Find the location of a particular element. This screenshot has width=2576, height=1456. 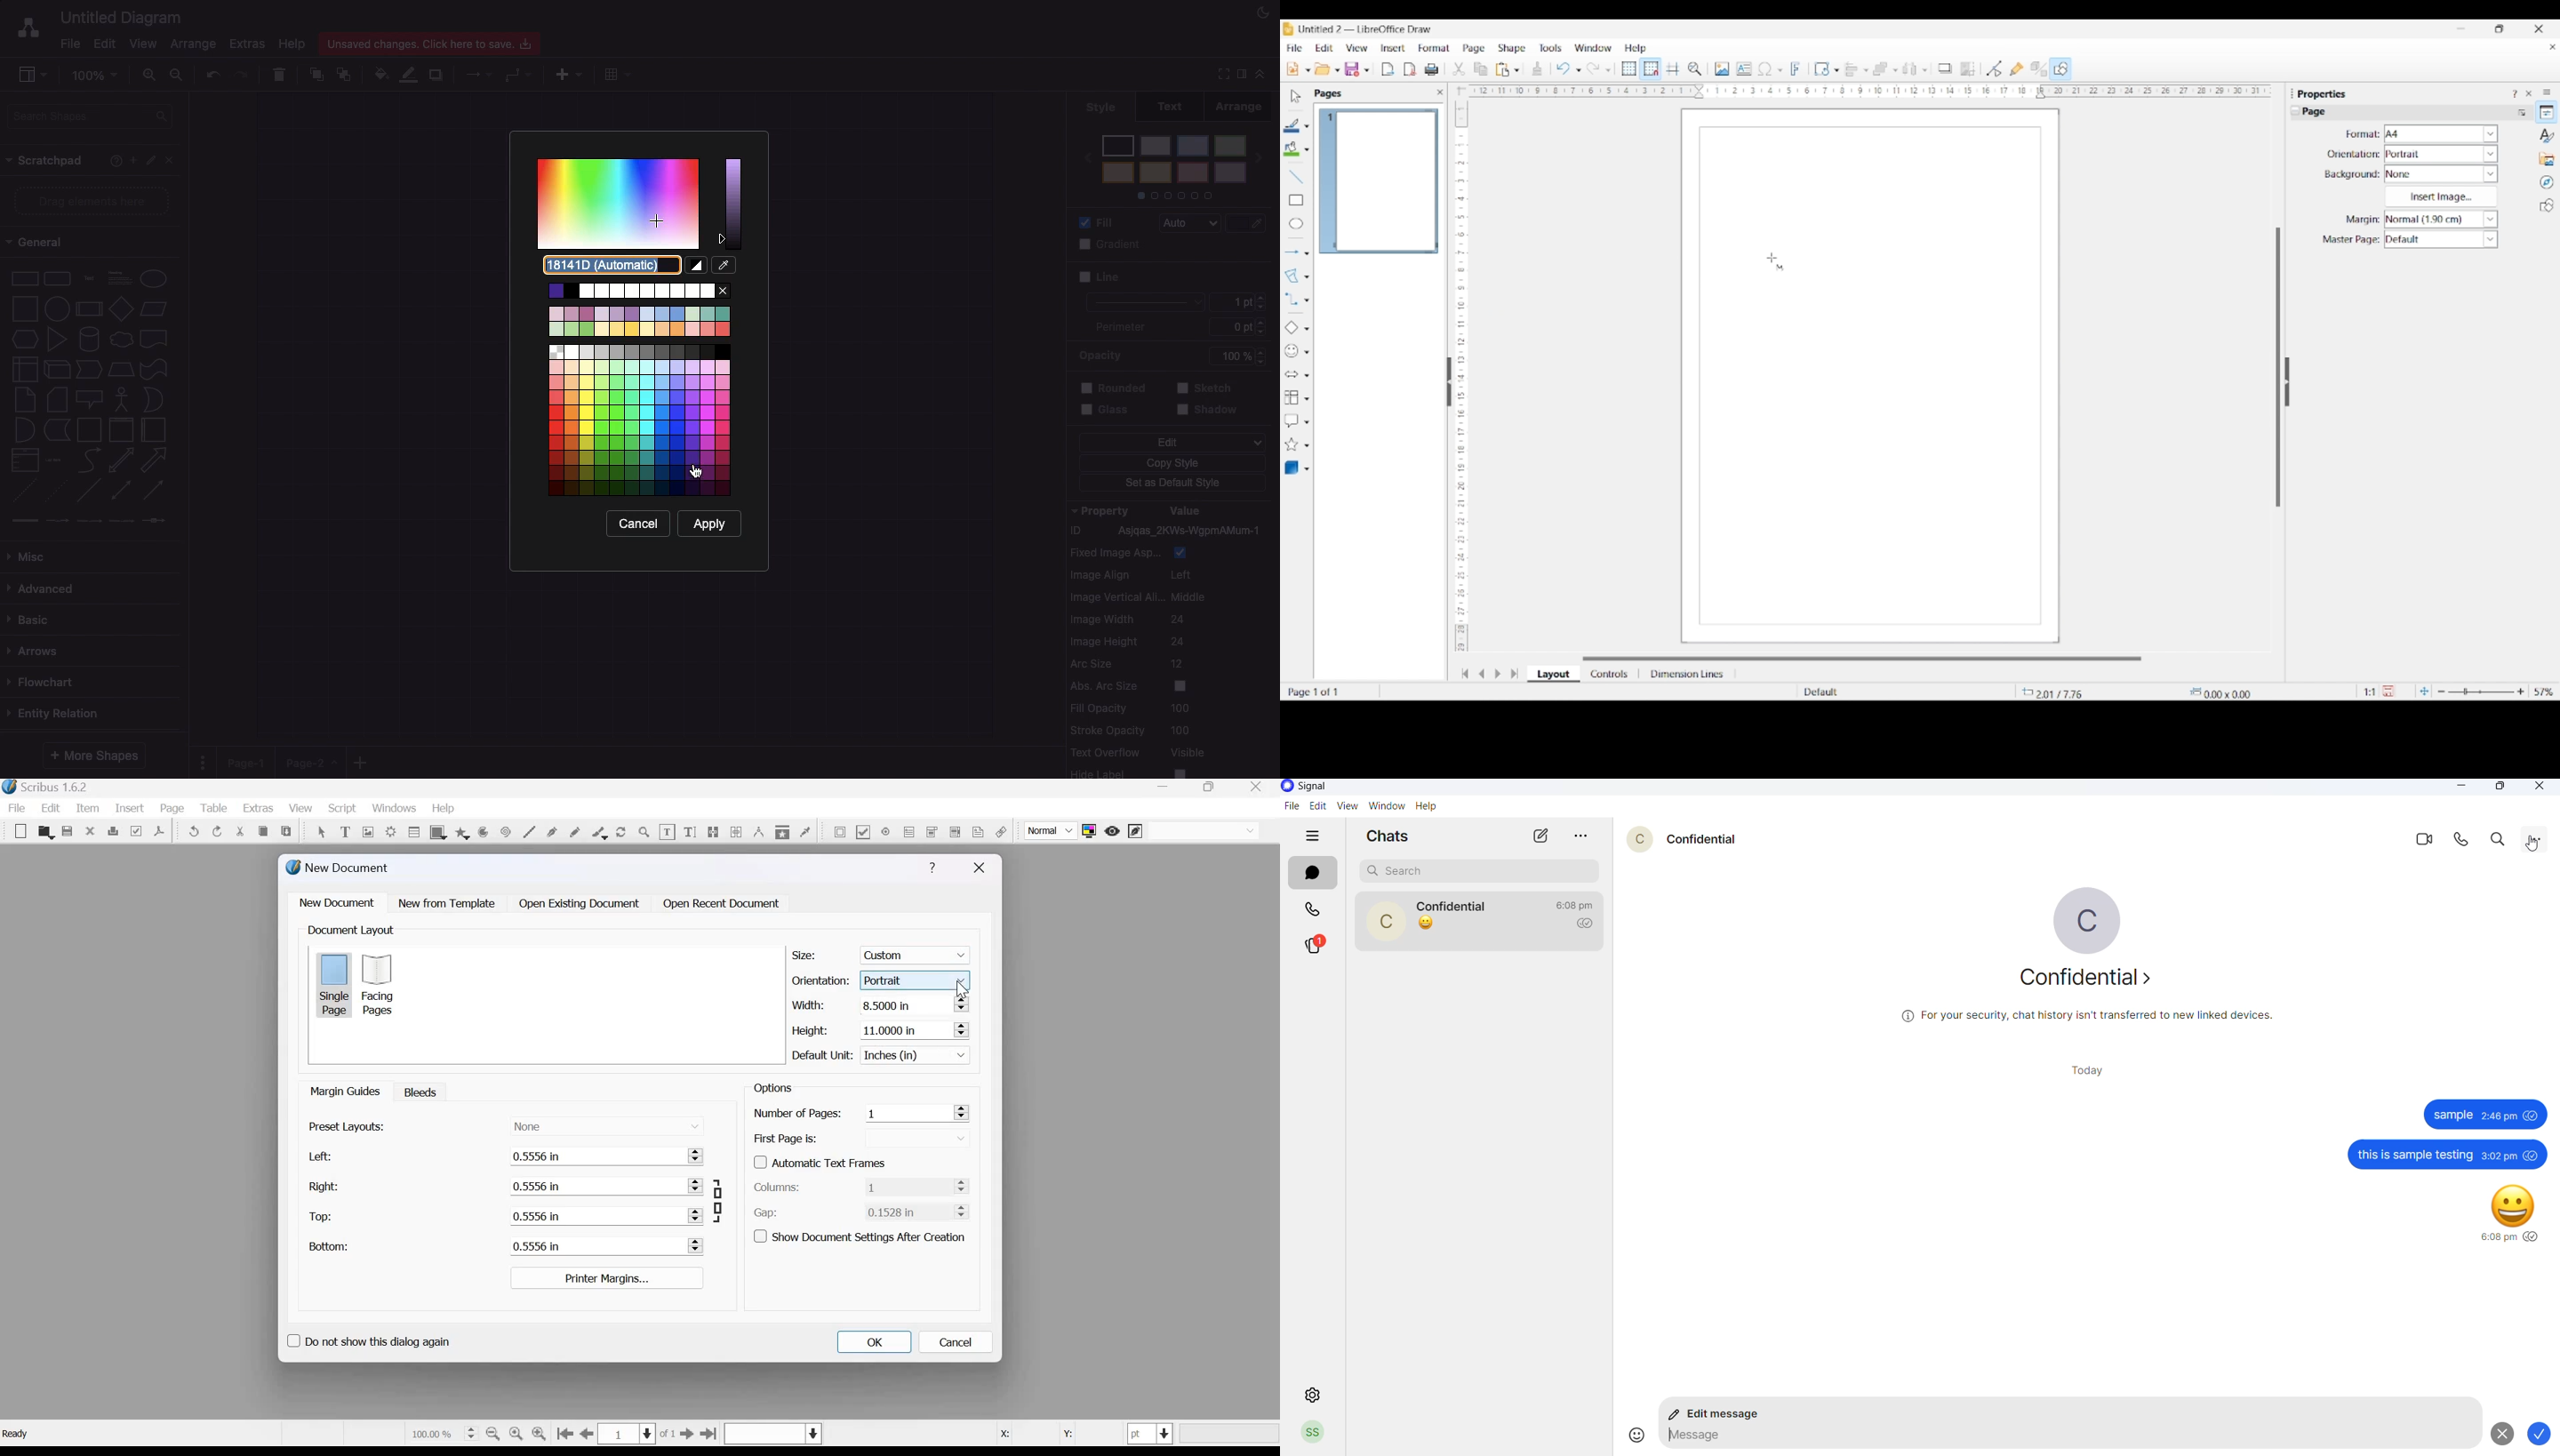

Project and software name is located at coordinates (1366, 29).